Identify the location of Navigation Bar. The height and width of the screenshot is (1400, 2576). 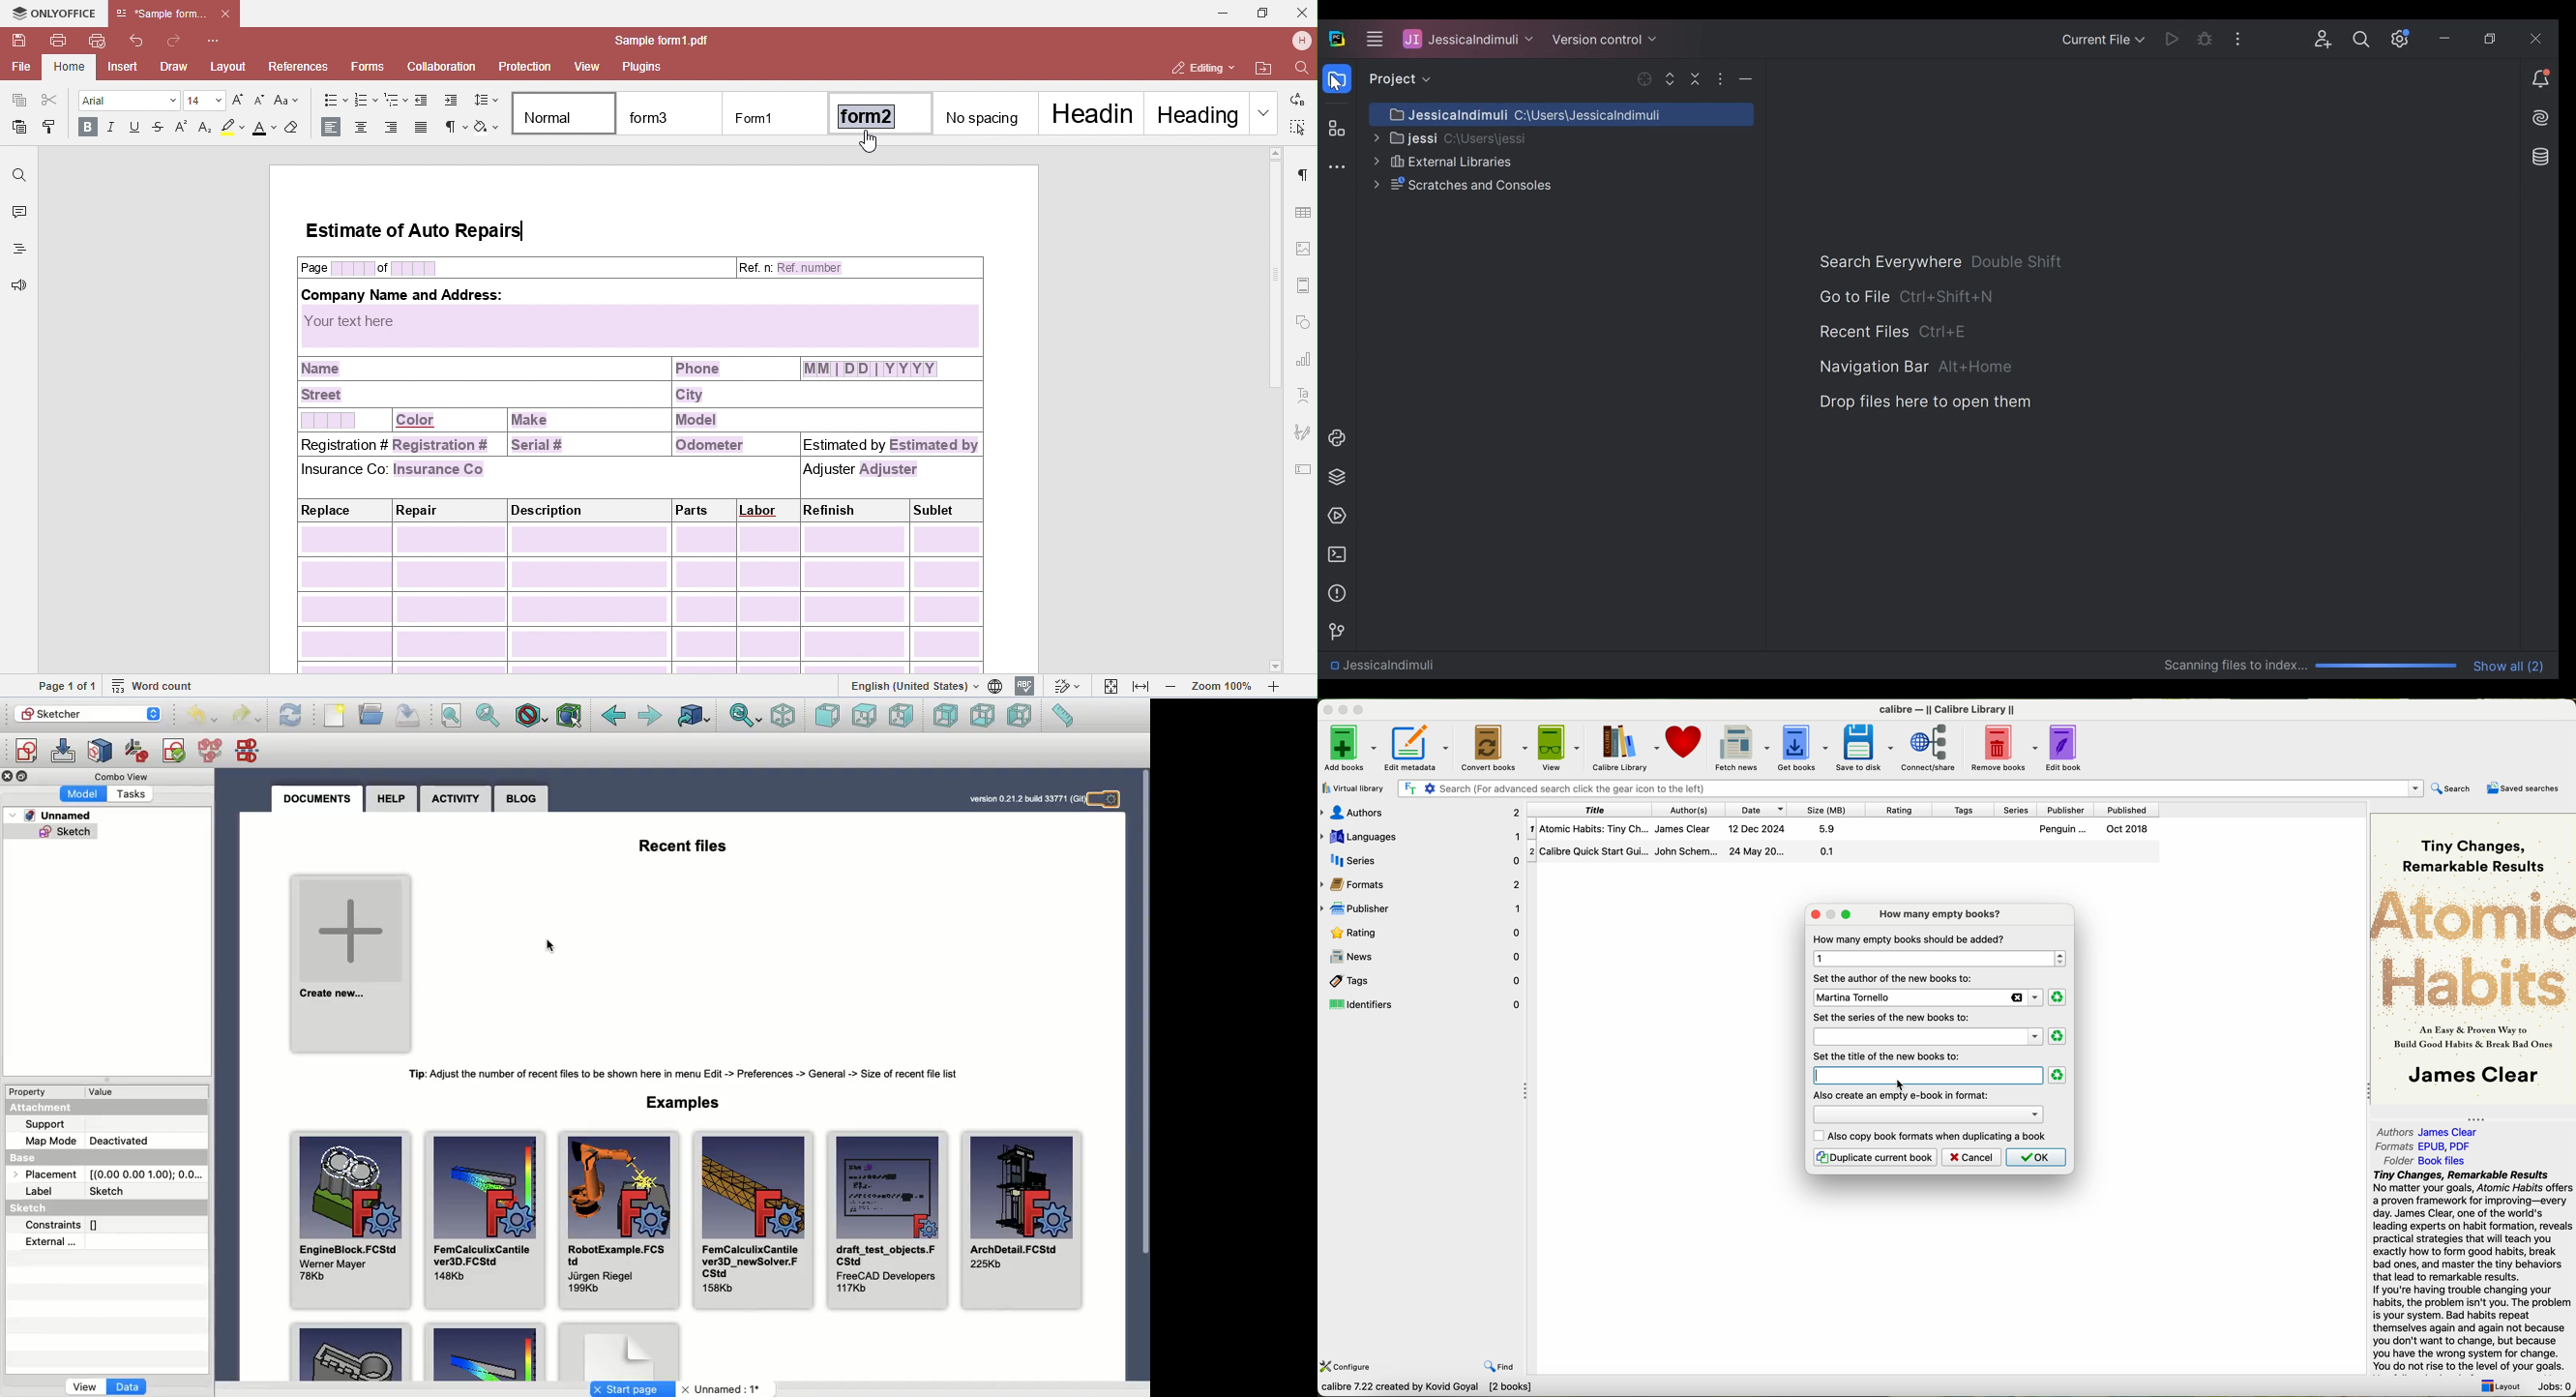
(1918, 369).